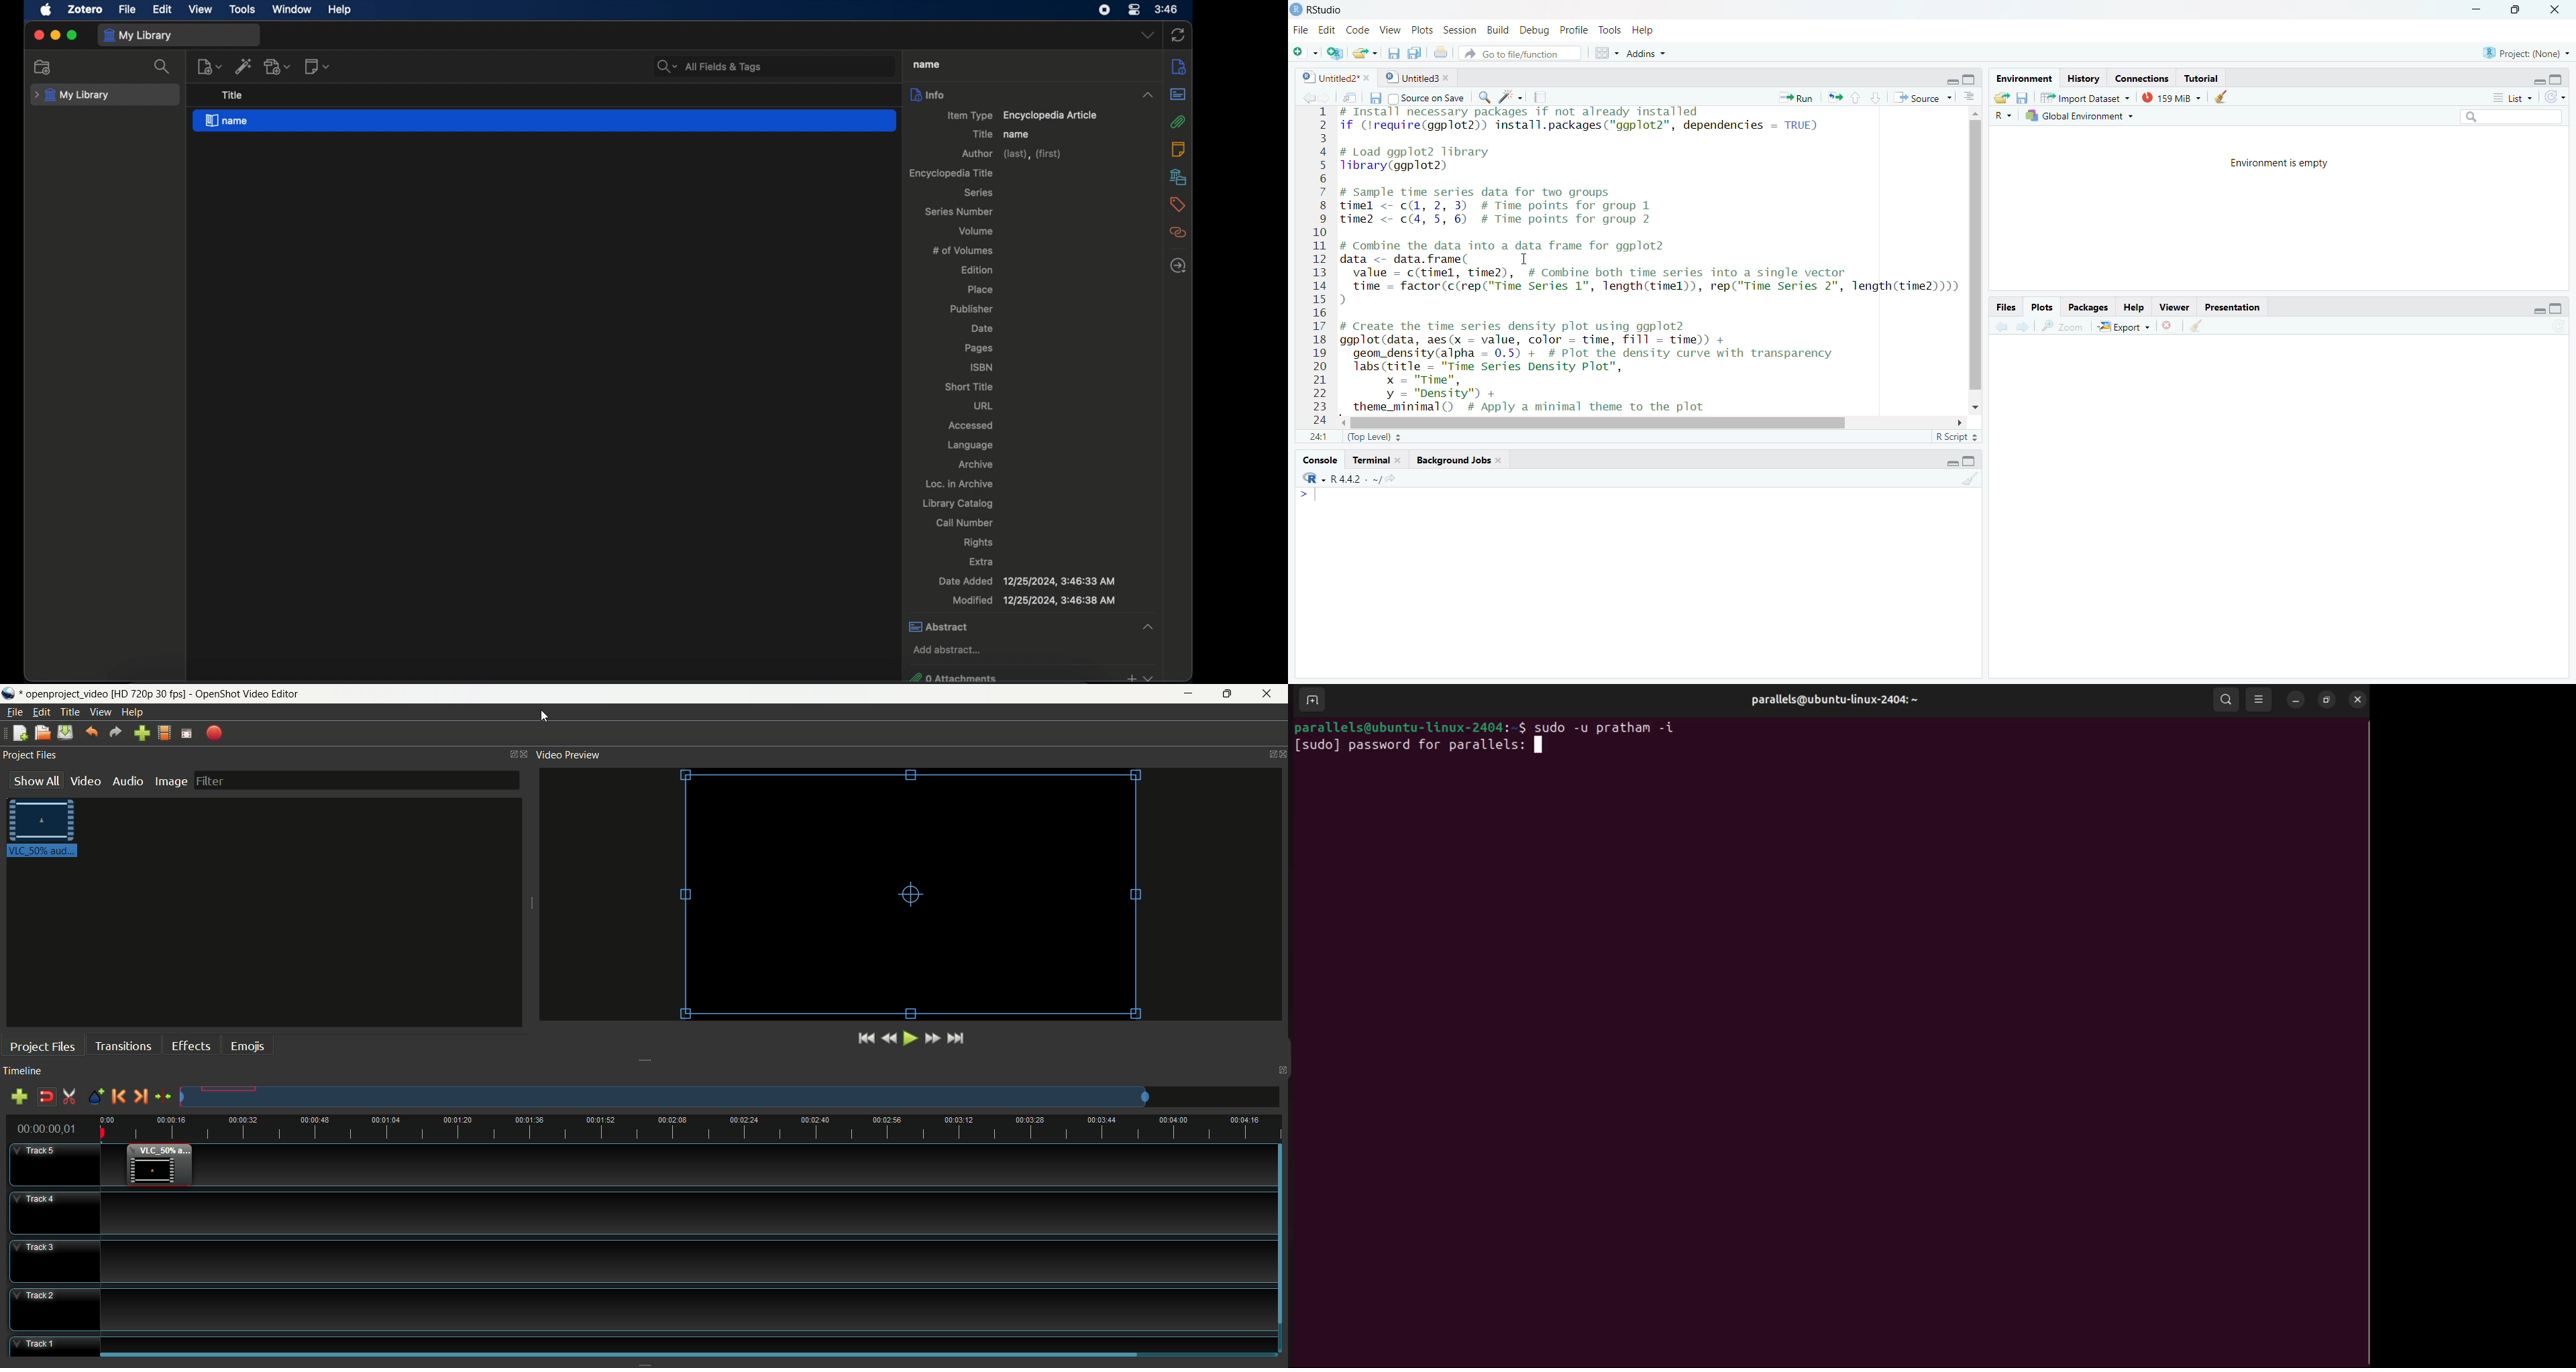  Describe the element at coordinates (1324, 98) in the screenshot. I see `Forward` at that location.